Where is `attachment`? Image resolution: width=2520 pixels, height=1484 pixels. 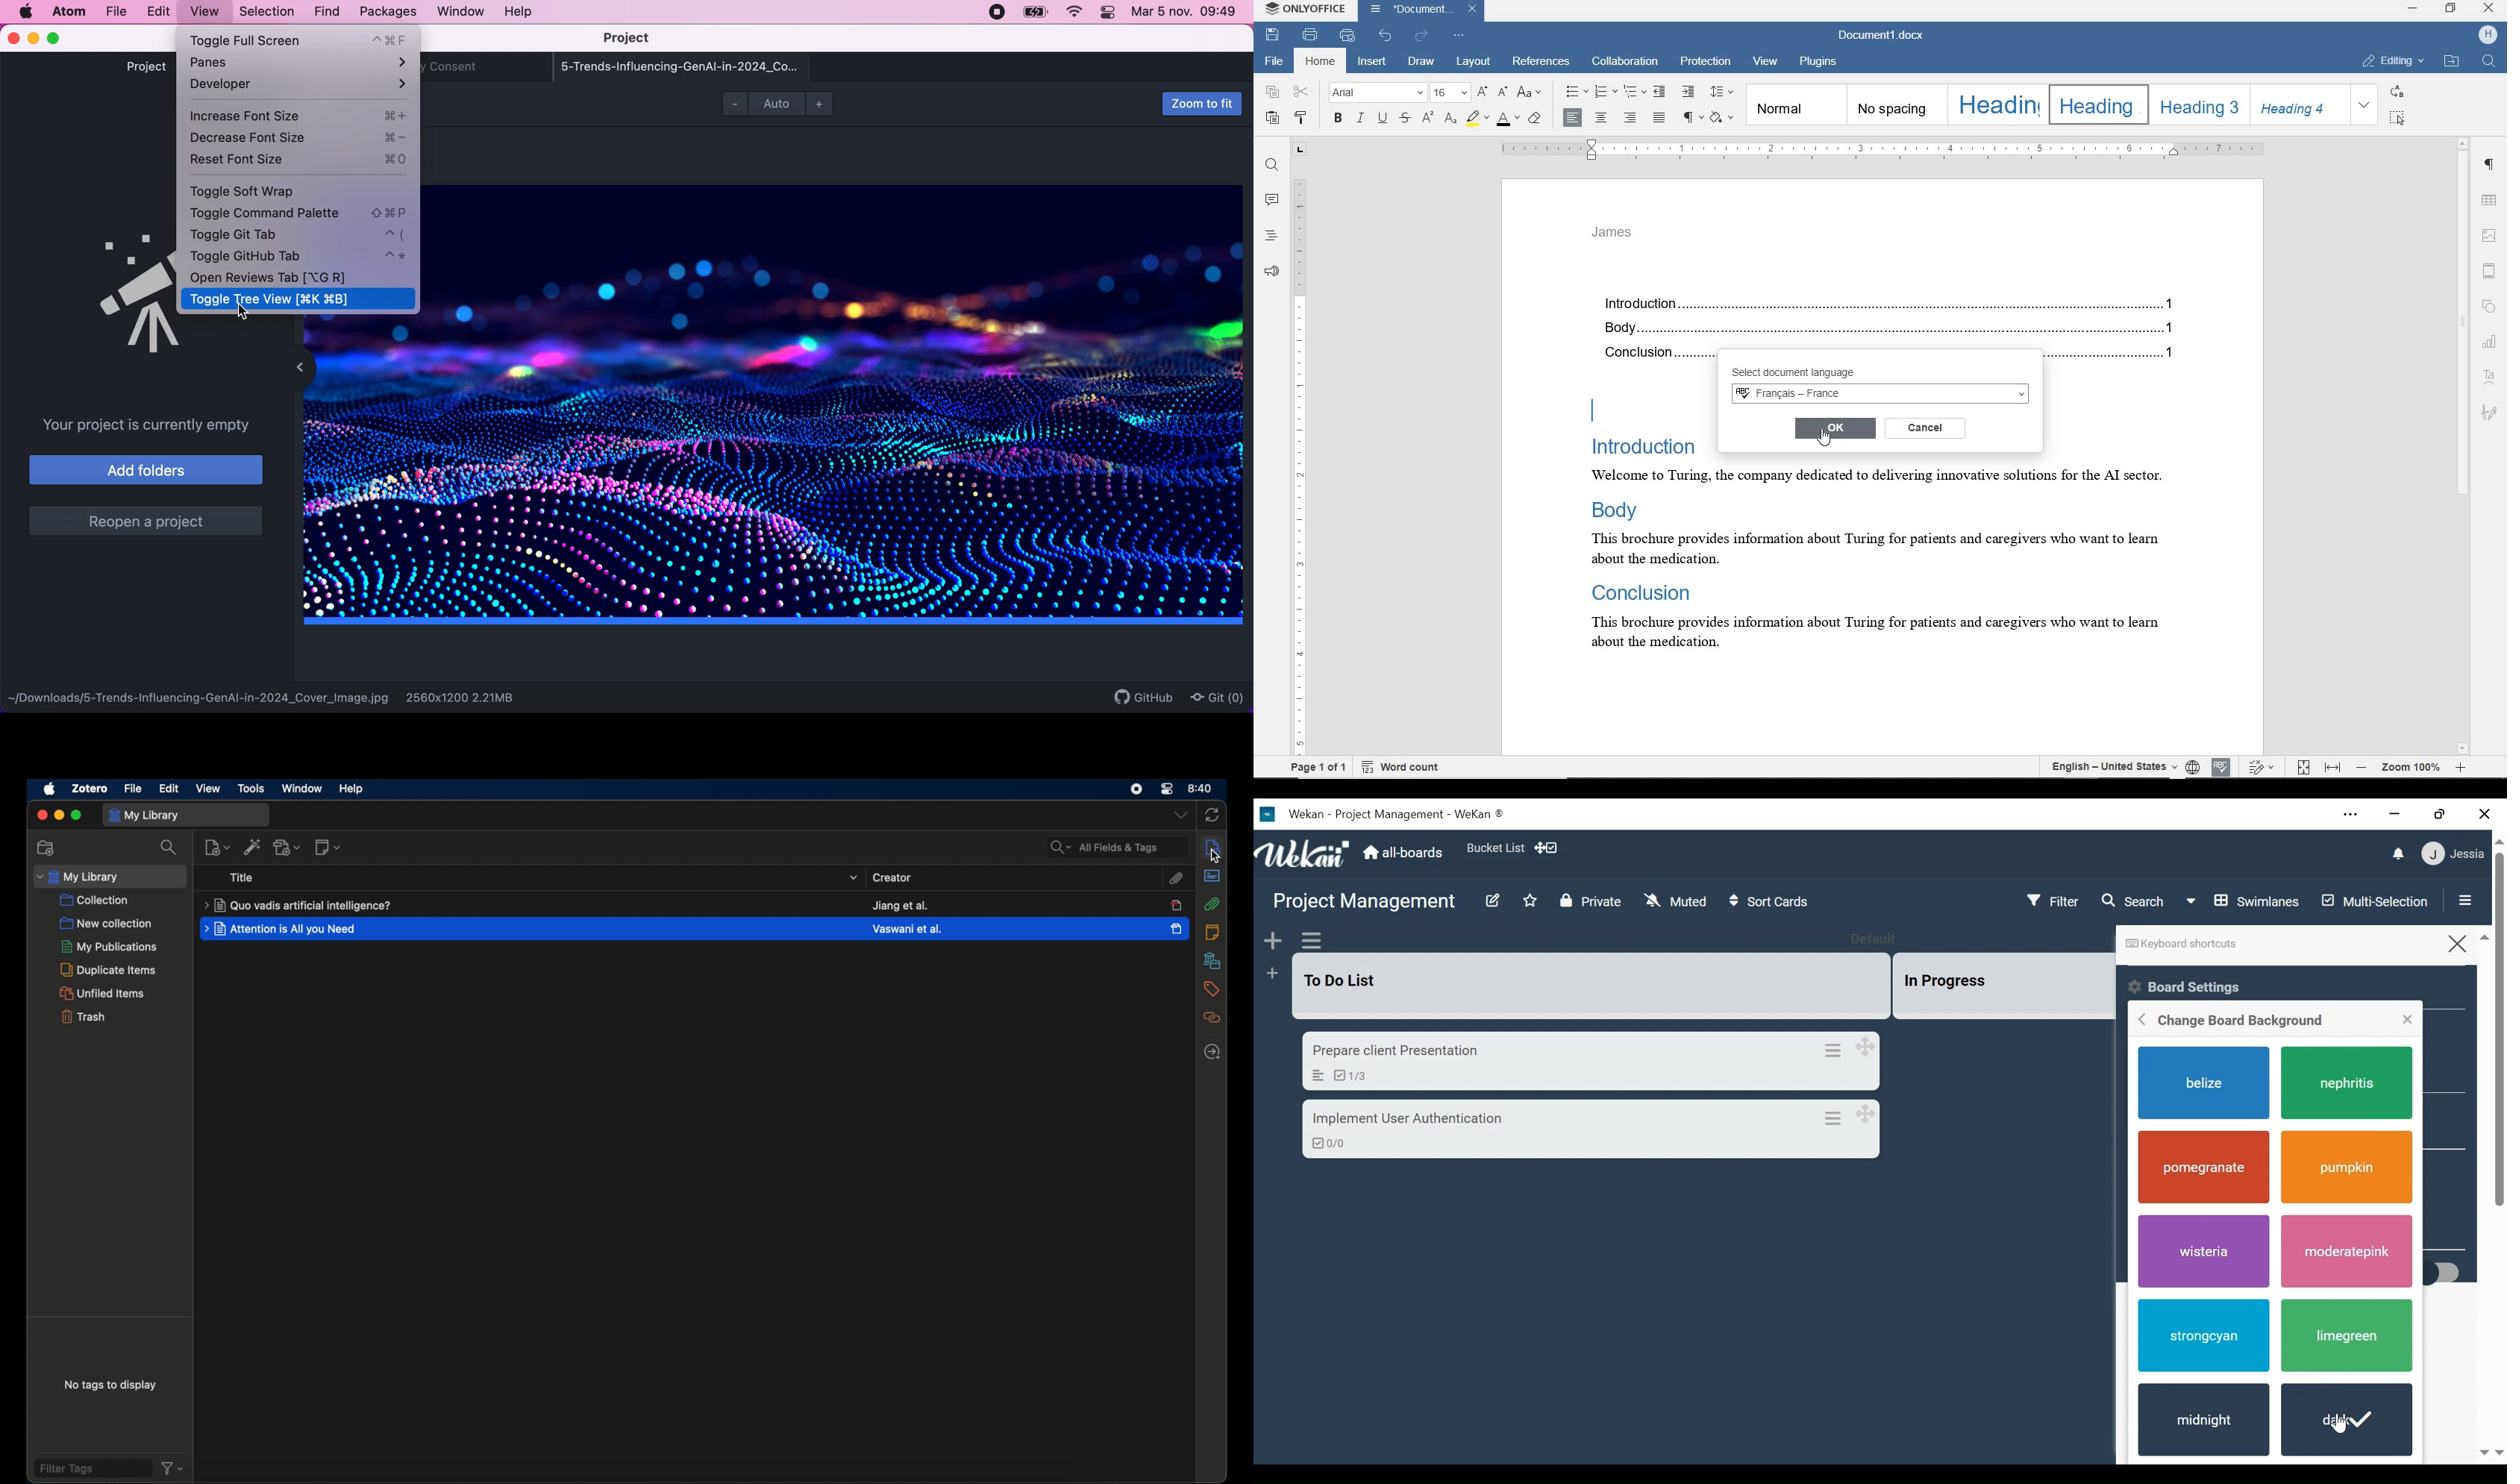
attachment is located at coordinates (1212, 903).